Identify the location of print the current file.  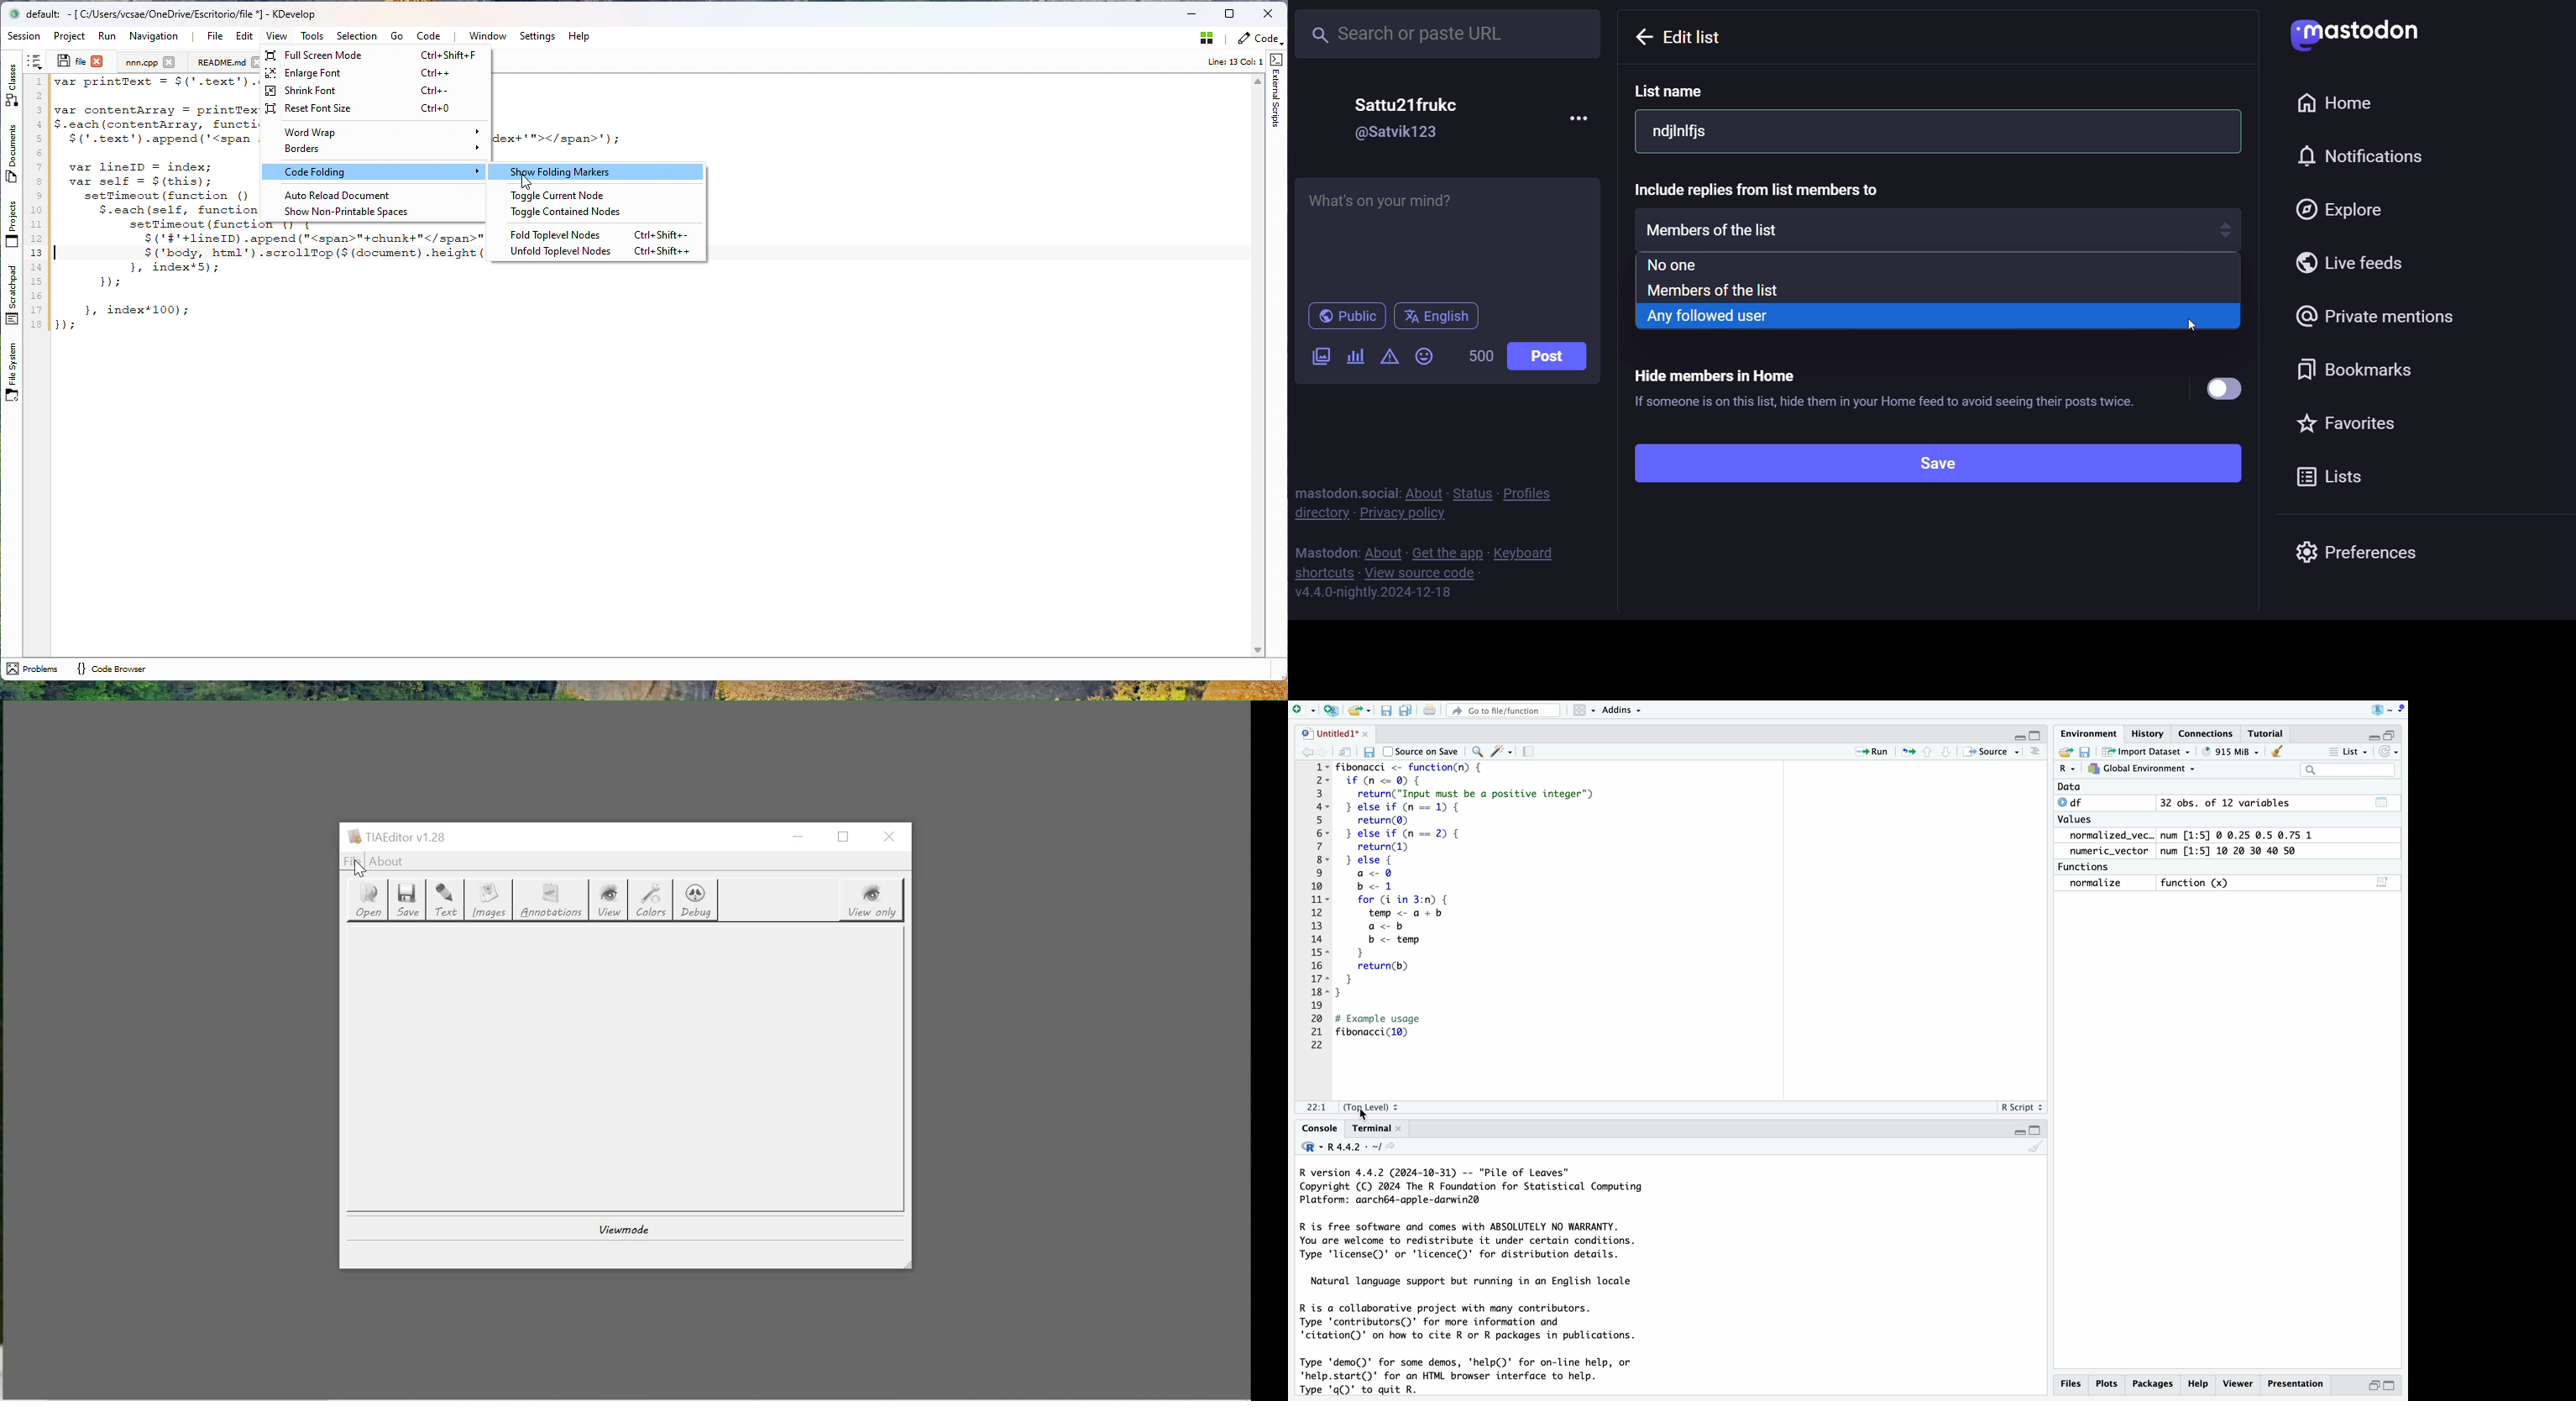
(1431, 709).